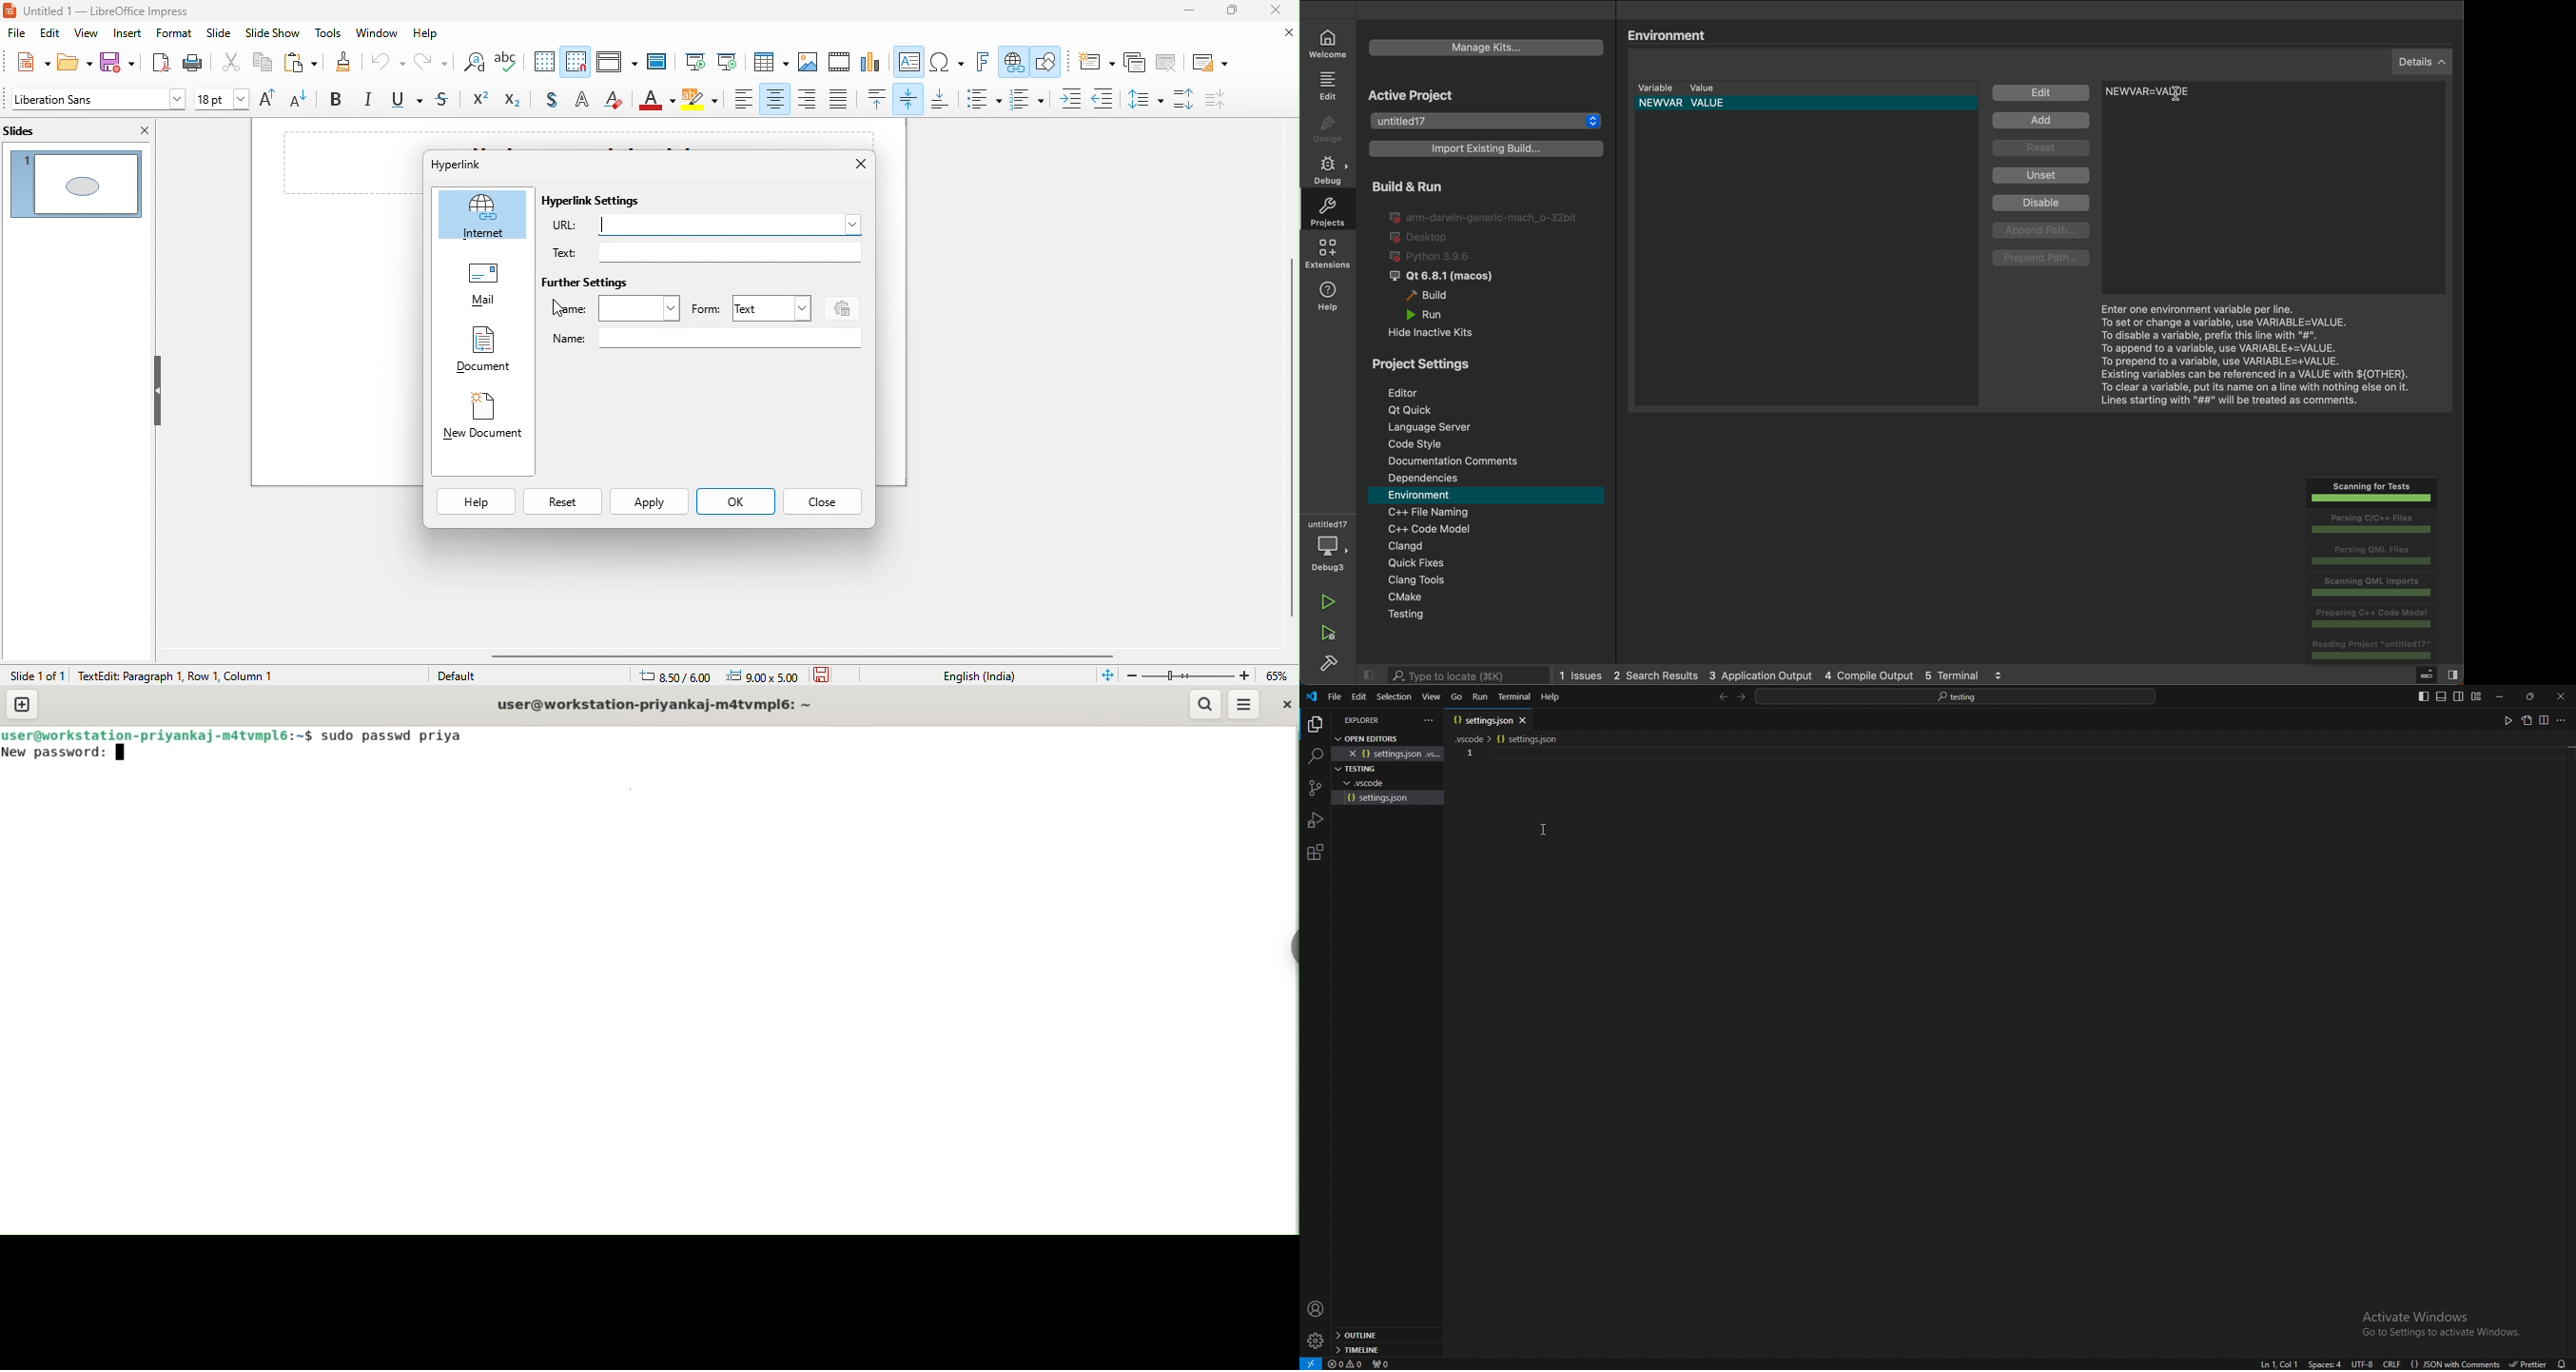 The height and width of the screenshot is (1372, 2576). What do you see at coordinates (660, 62) in the screenshot?
I see `master slide` at bounding box center [660, 62].